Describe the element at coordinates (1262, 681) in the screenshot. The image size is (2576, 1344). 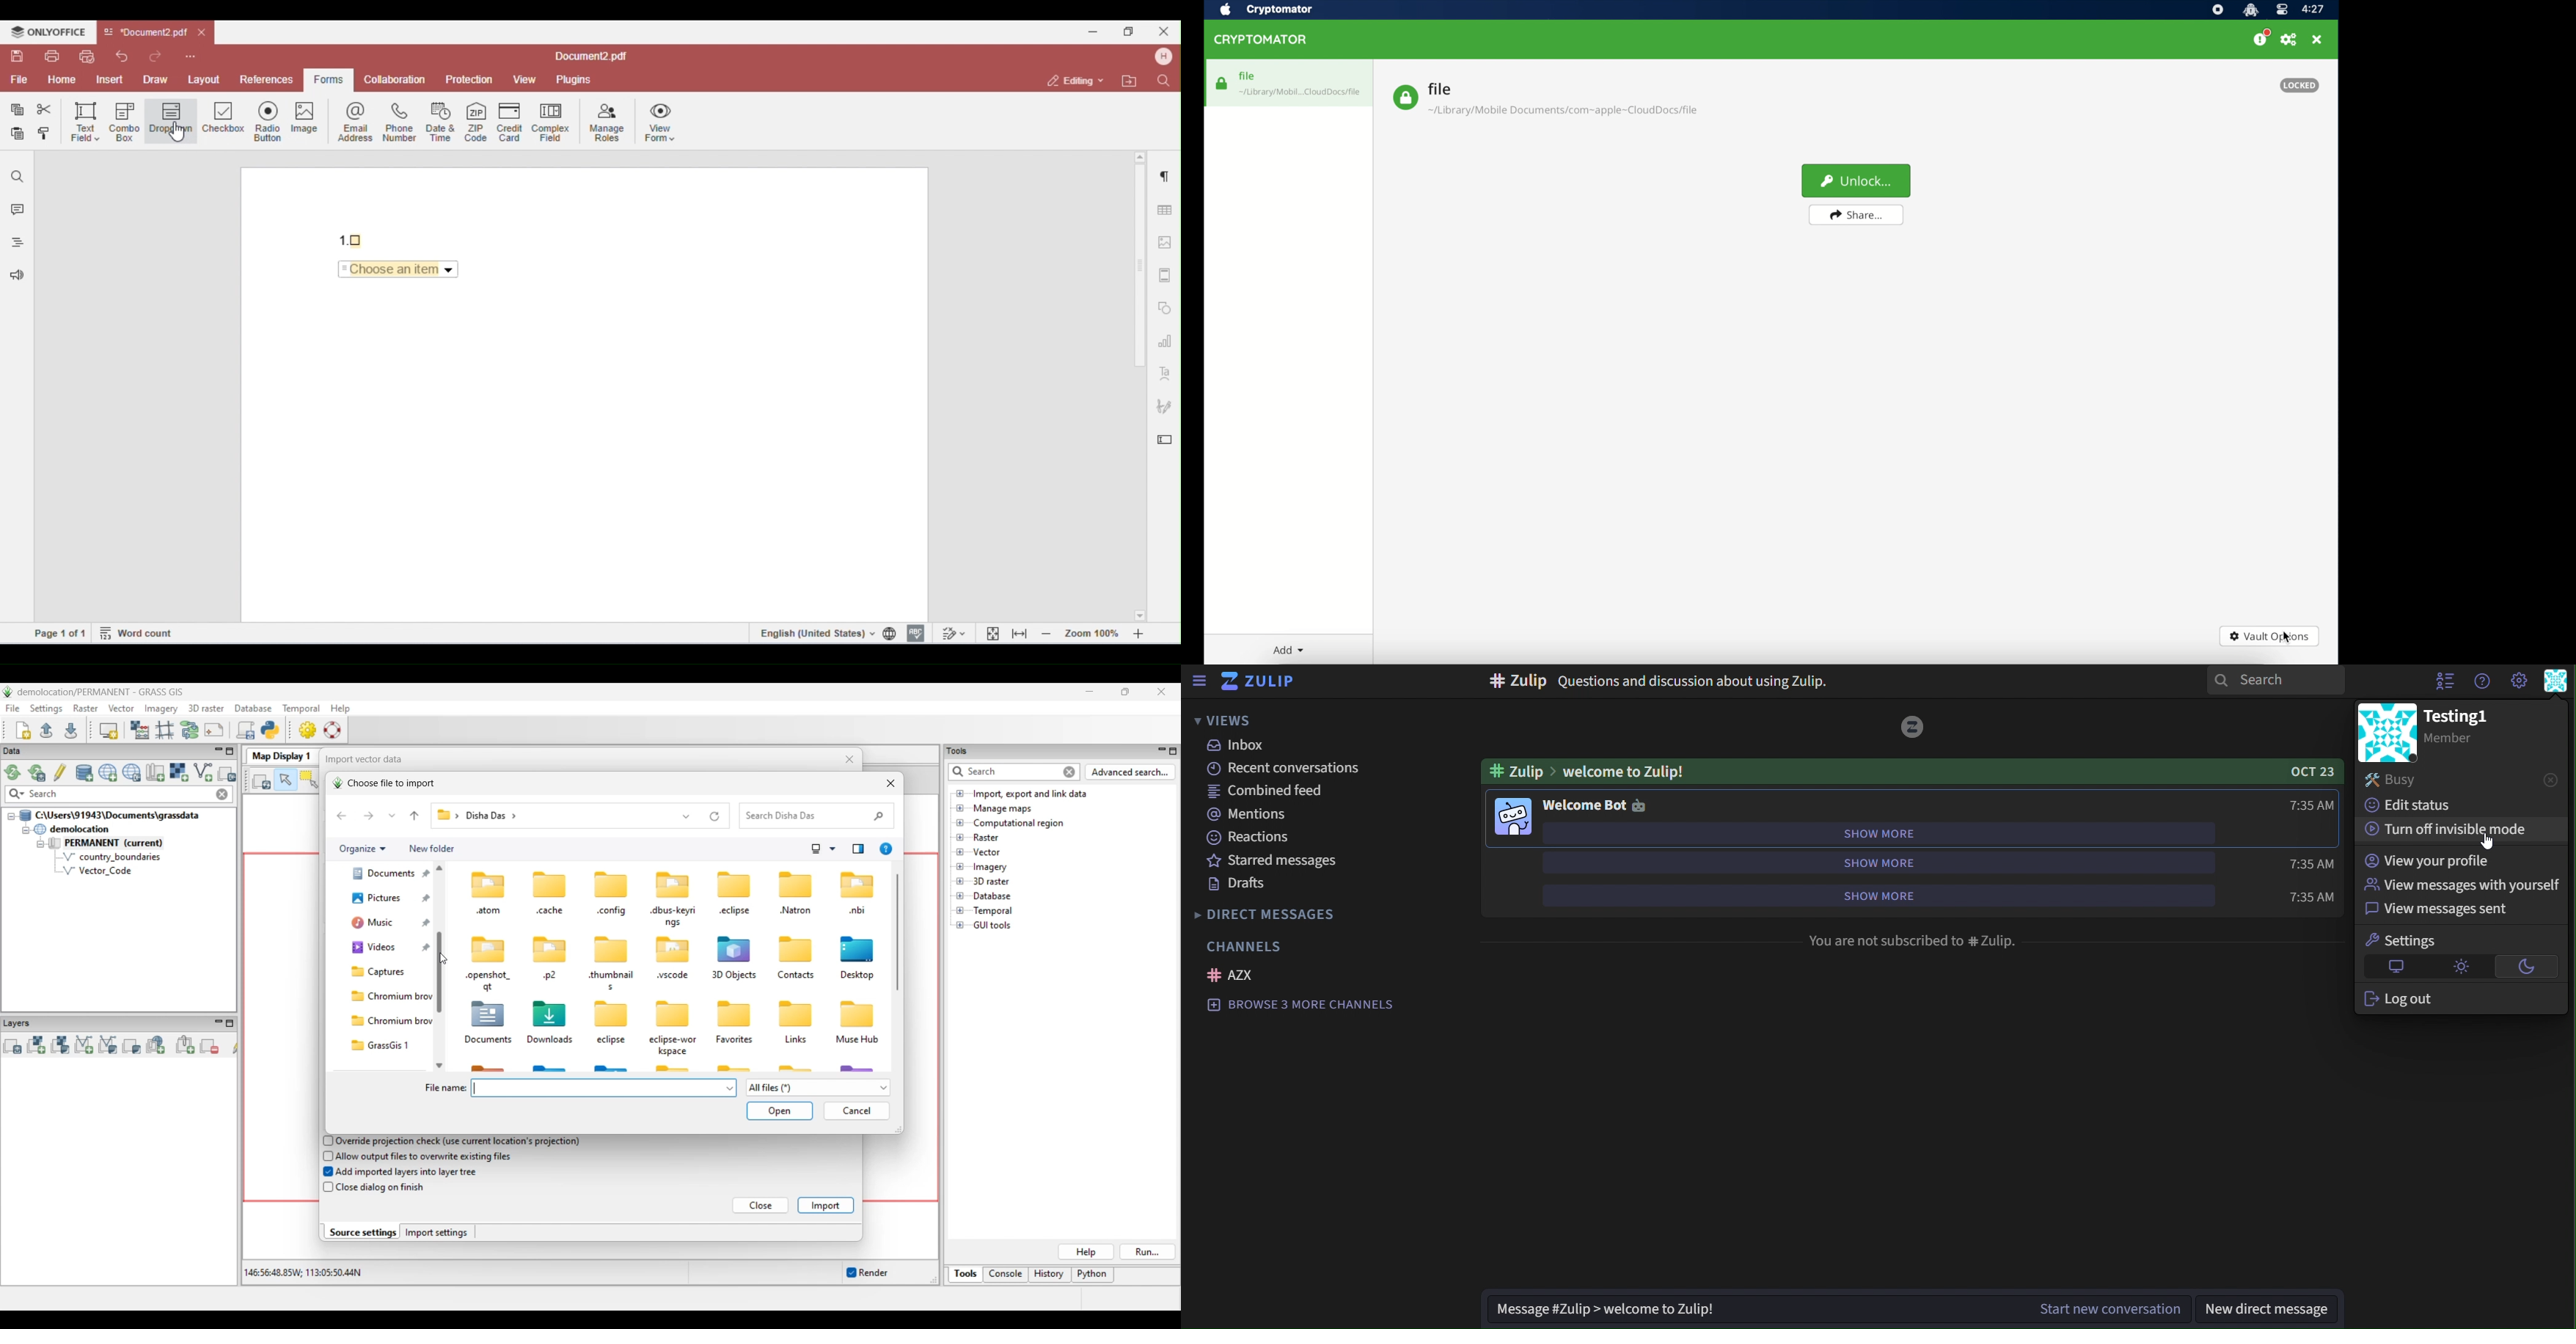
I see `zulip` at that location.